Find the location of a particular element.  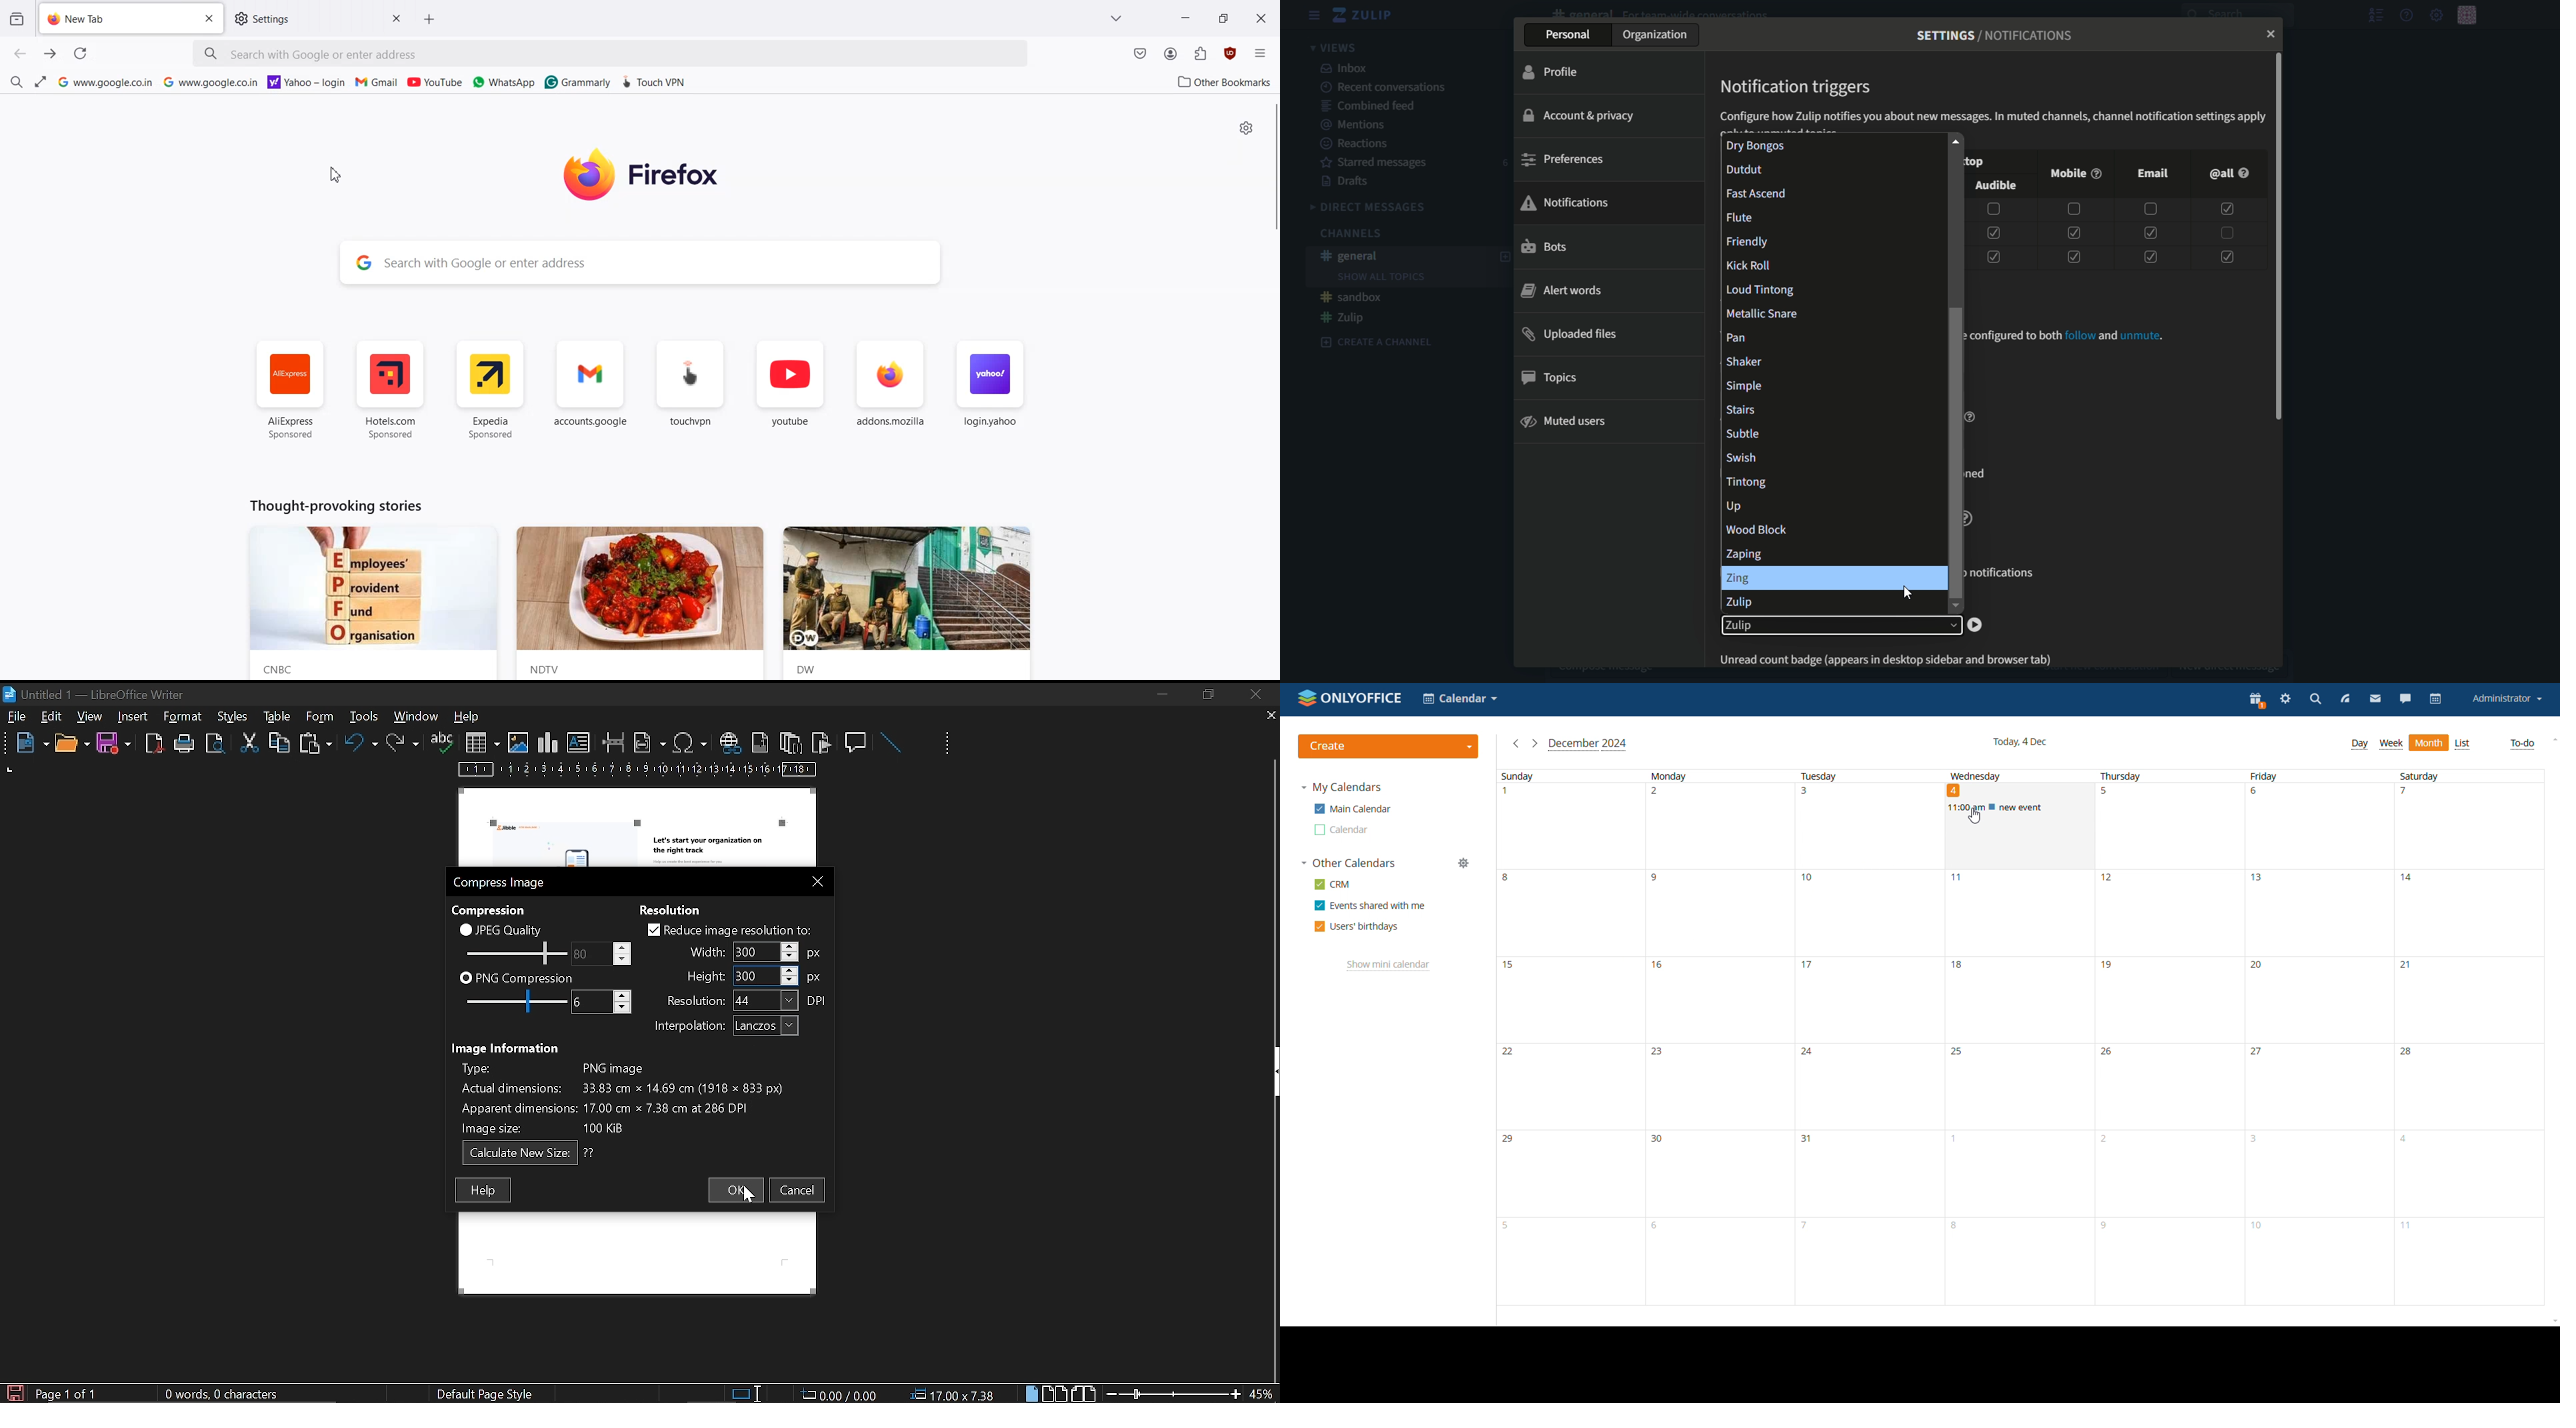

text is located at coordinates (1993, 119).